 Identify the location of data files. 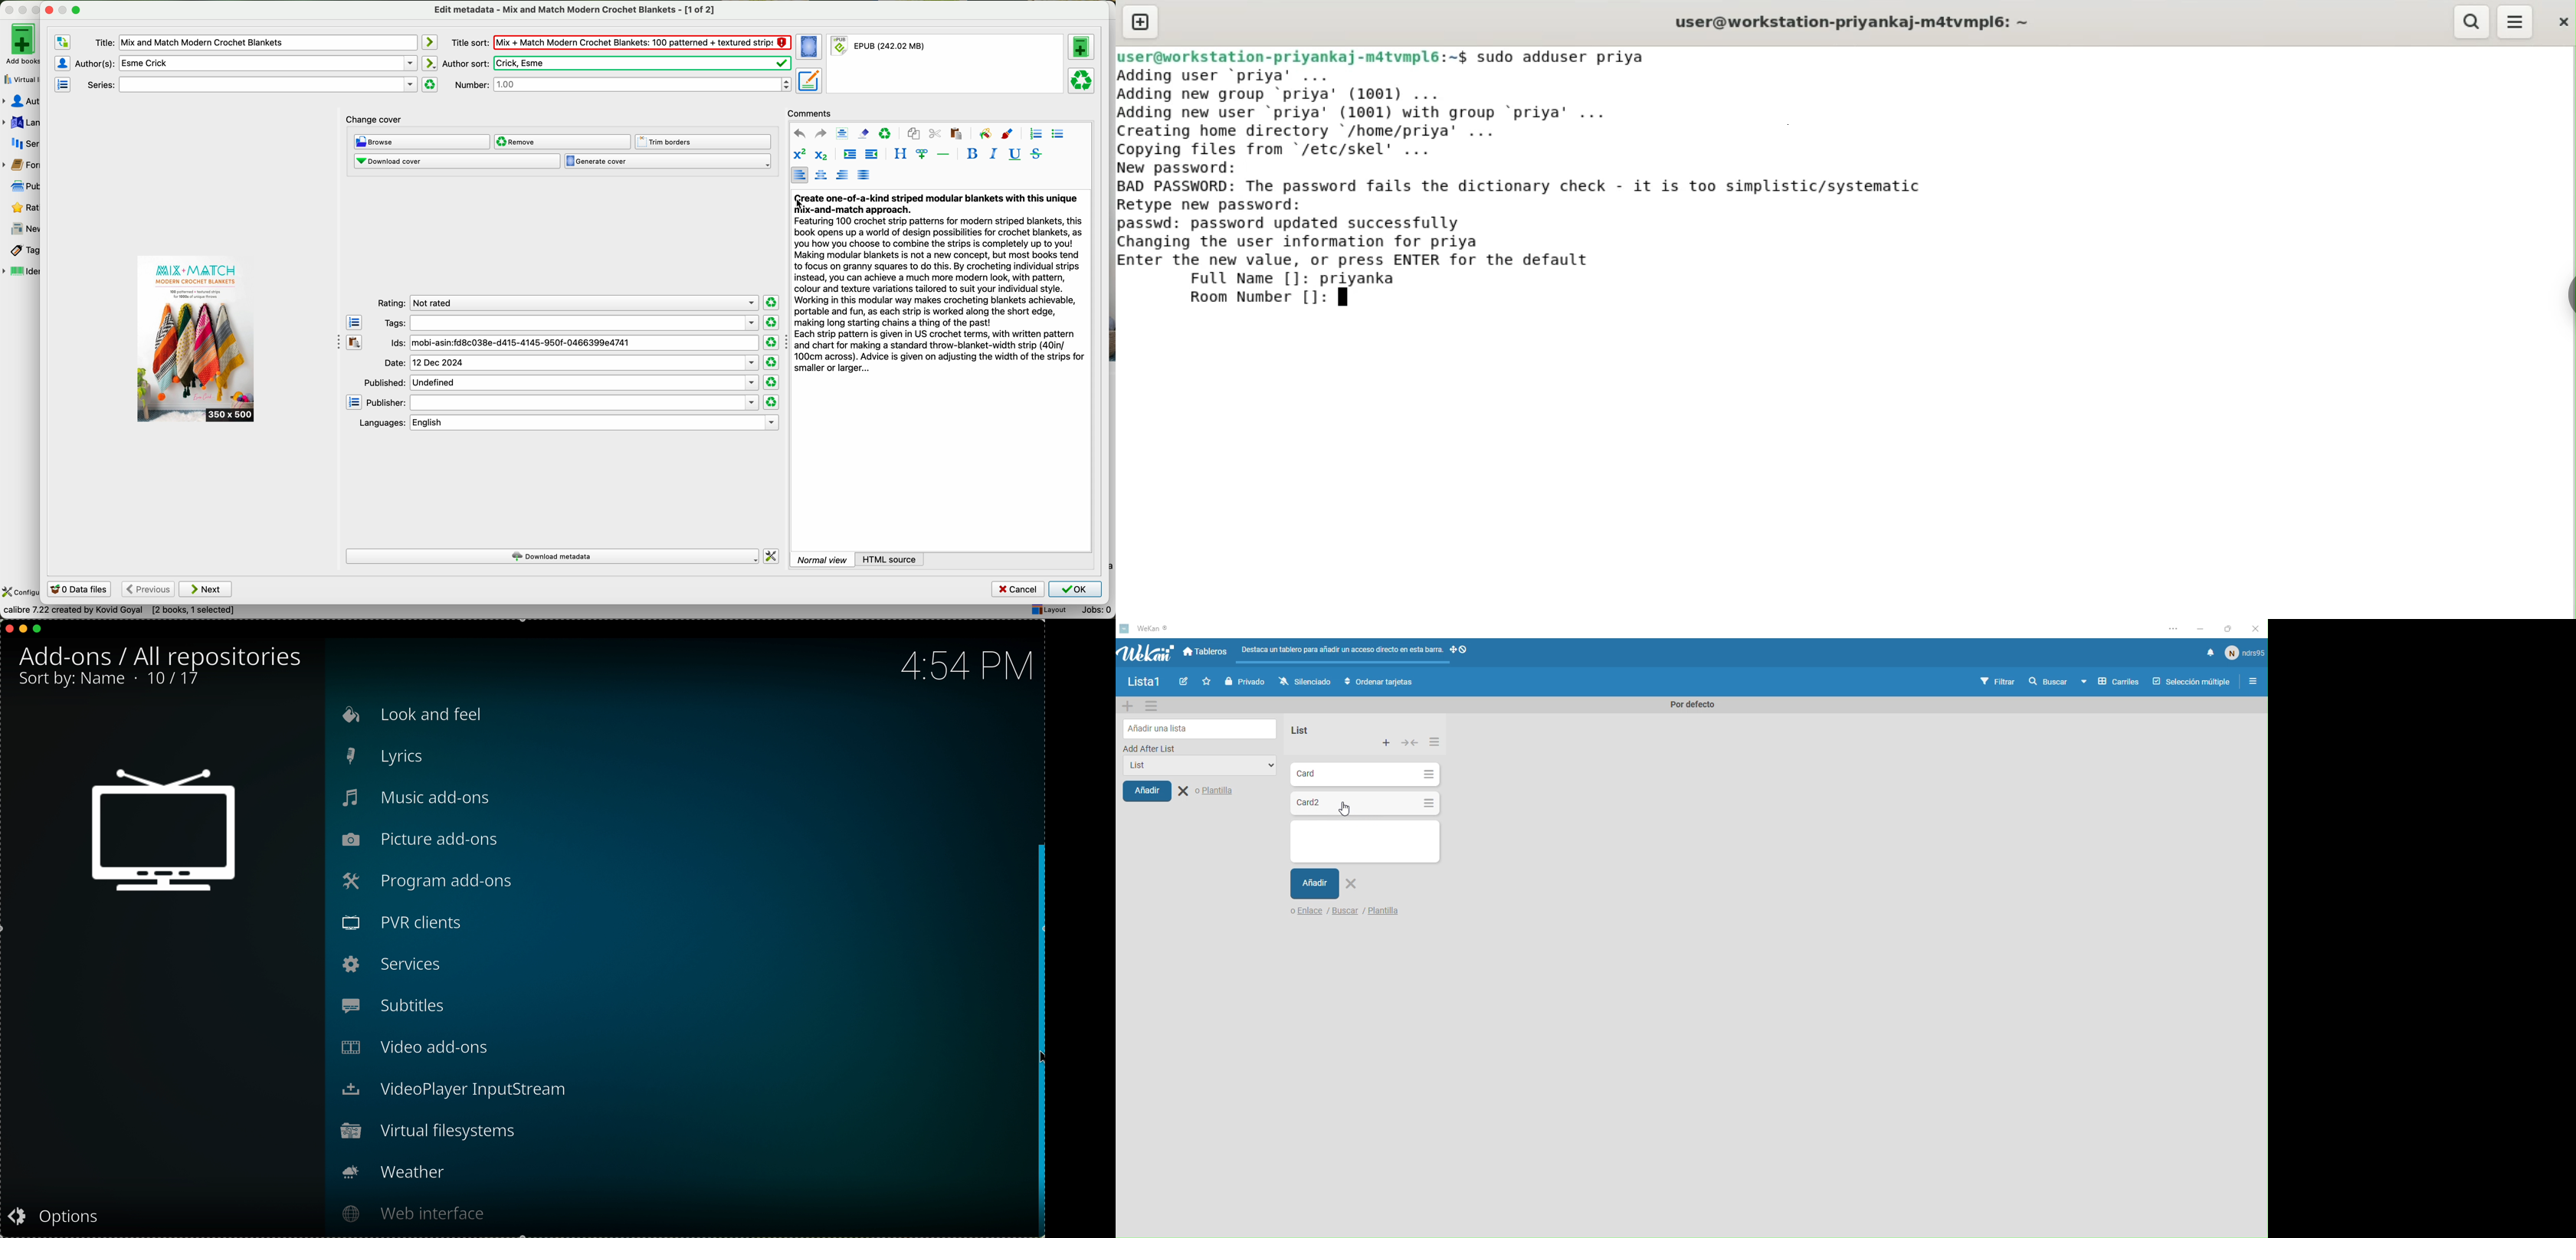
(77, 590).